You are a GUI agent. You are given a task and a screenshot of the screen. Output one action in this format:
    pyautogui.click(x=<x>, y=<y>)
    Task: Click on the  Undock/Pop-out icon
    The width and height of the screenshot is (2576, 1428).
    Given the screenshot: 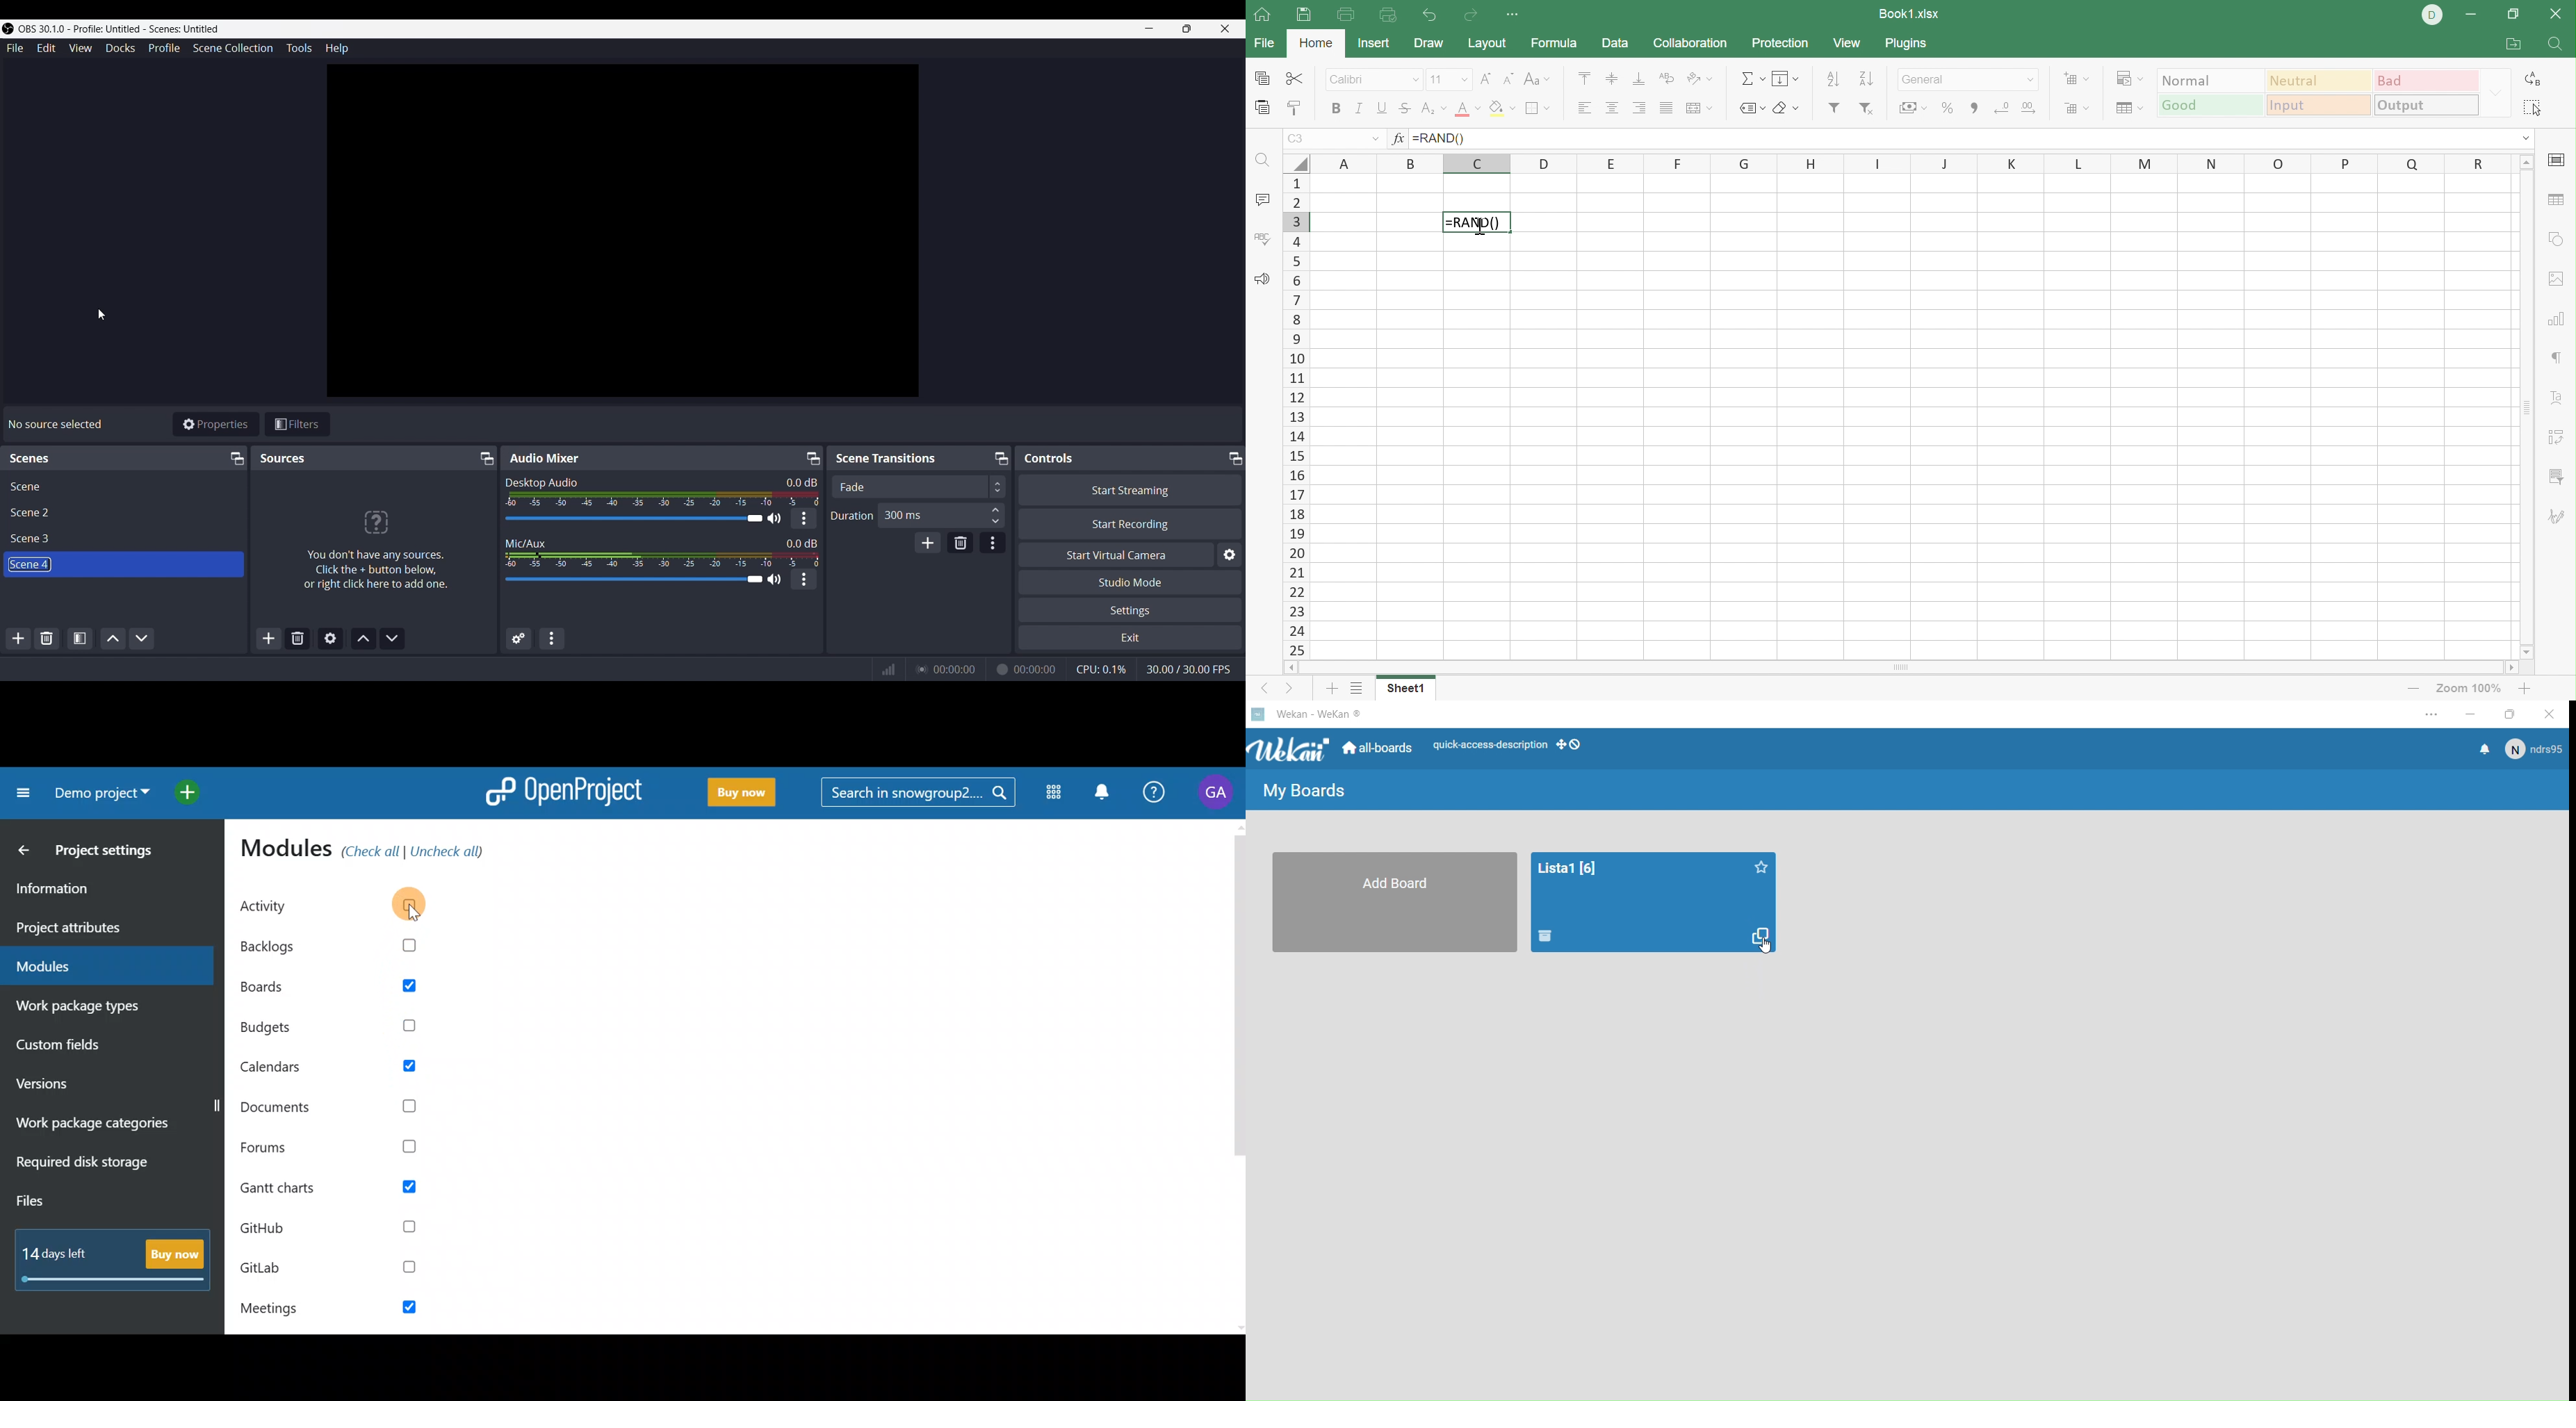 What is the action you would take?
    pyautogui.click(x=485, y=459)
    